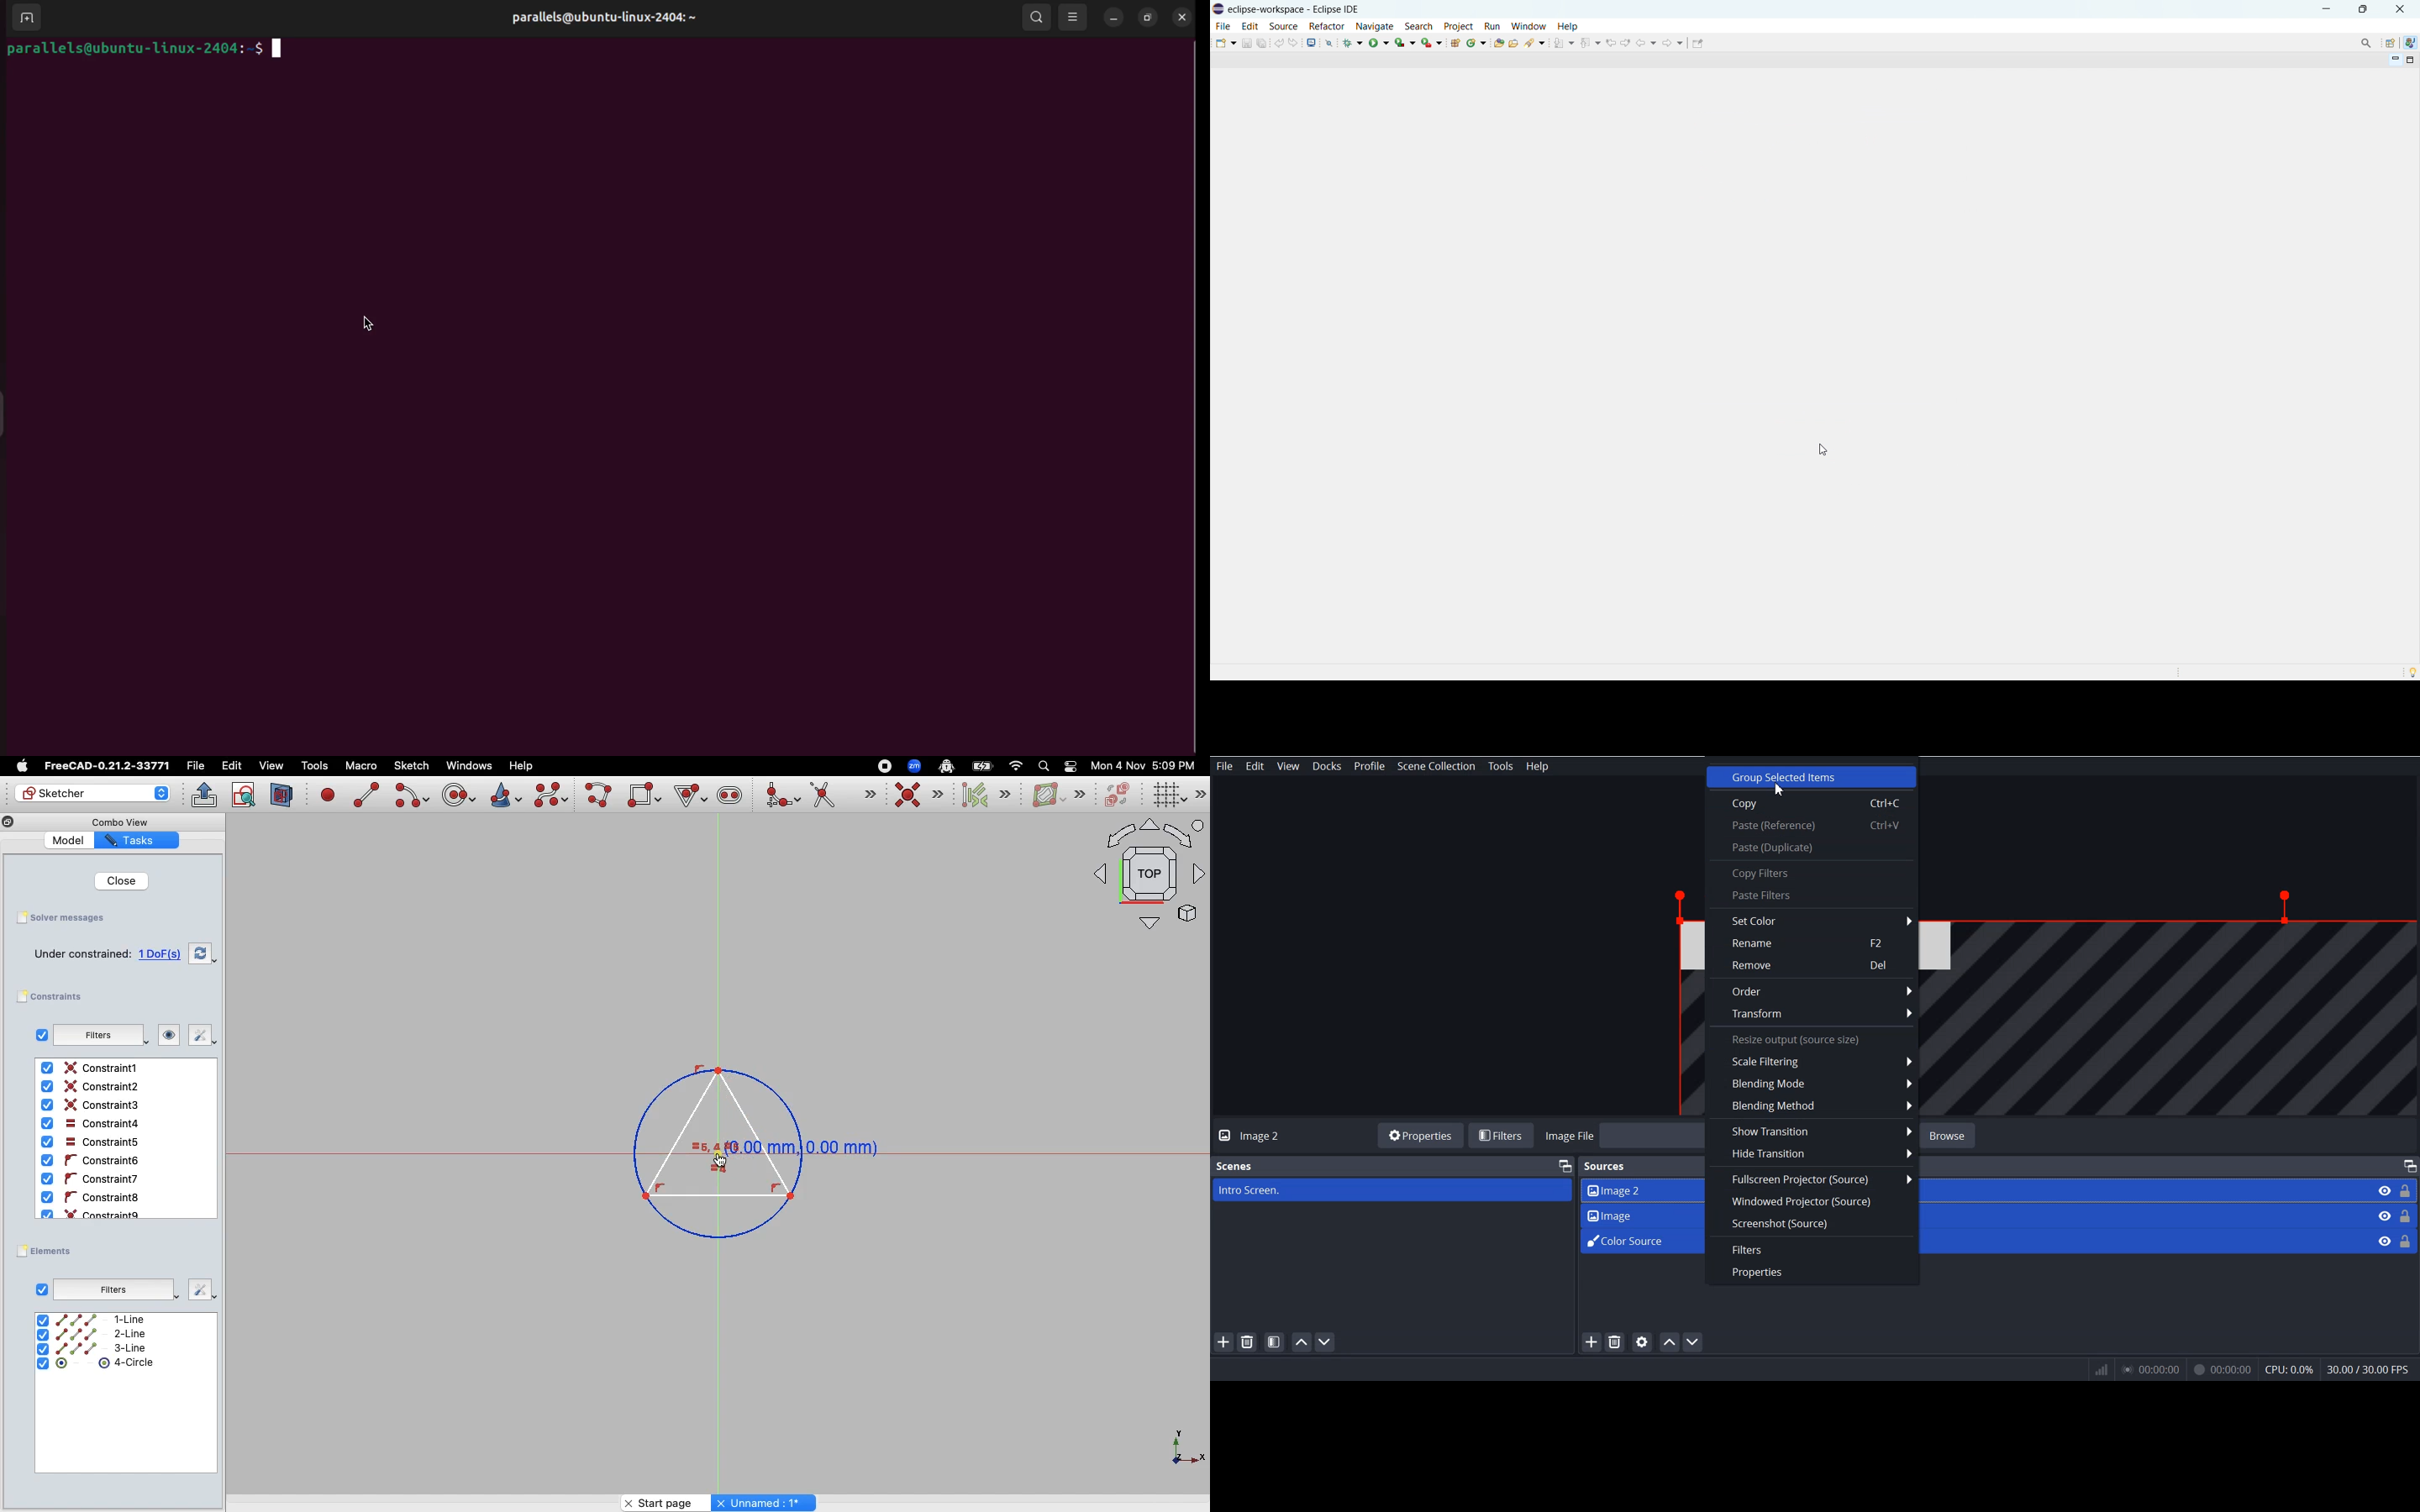  Describe the element at coordinates (2153, 1370) in the screenshot. I see `00:00:00` at that location.